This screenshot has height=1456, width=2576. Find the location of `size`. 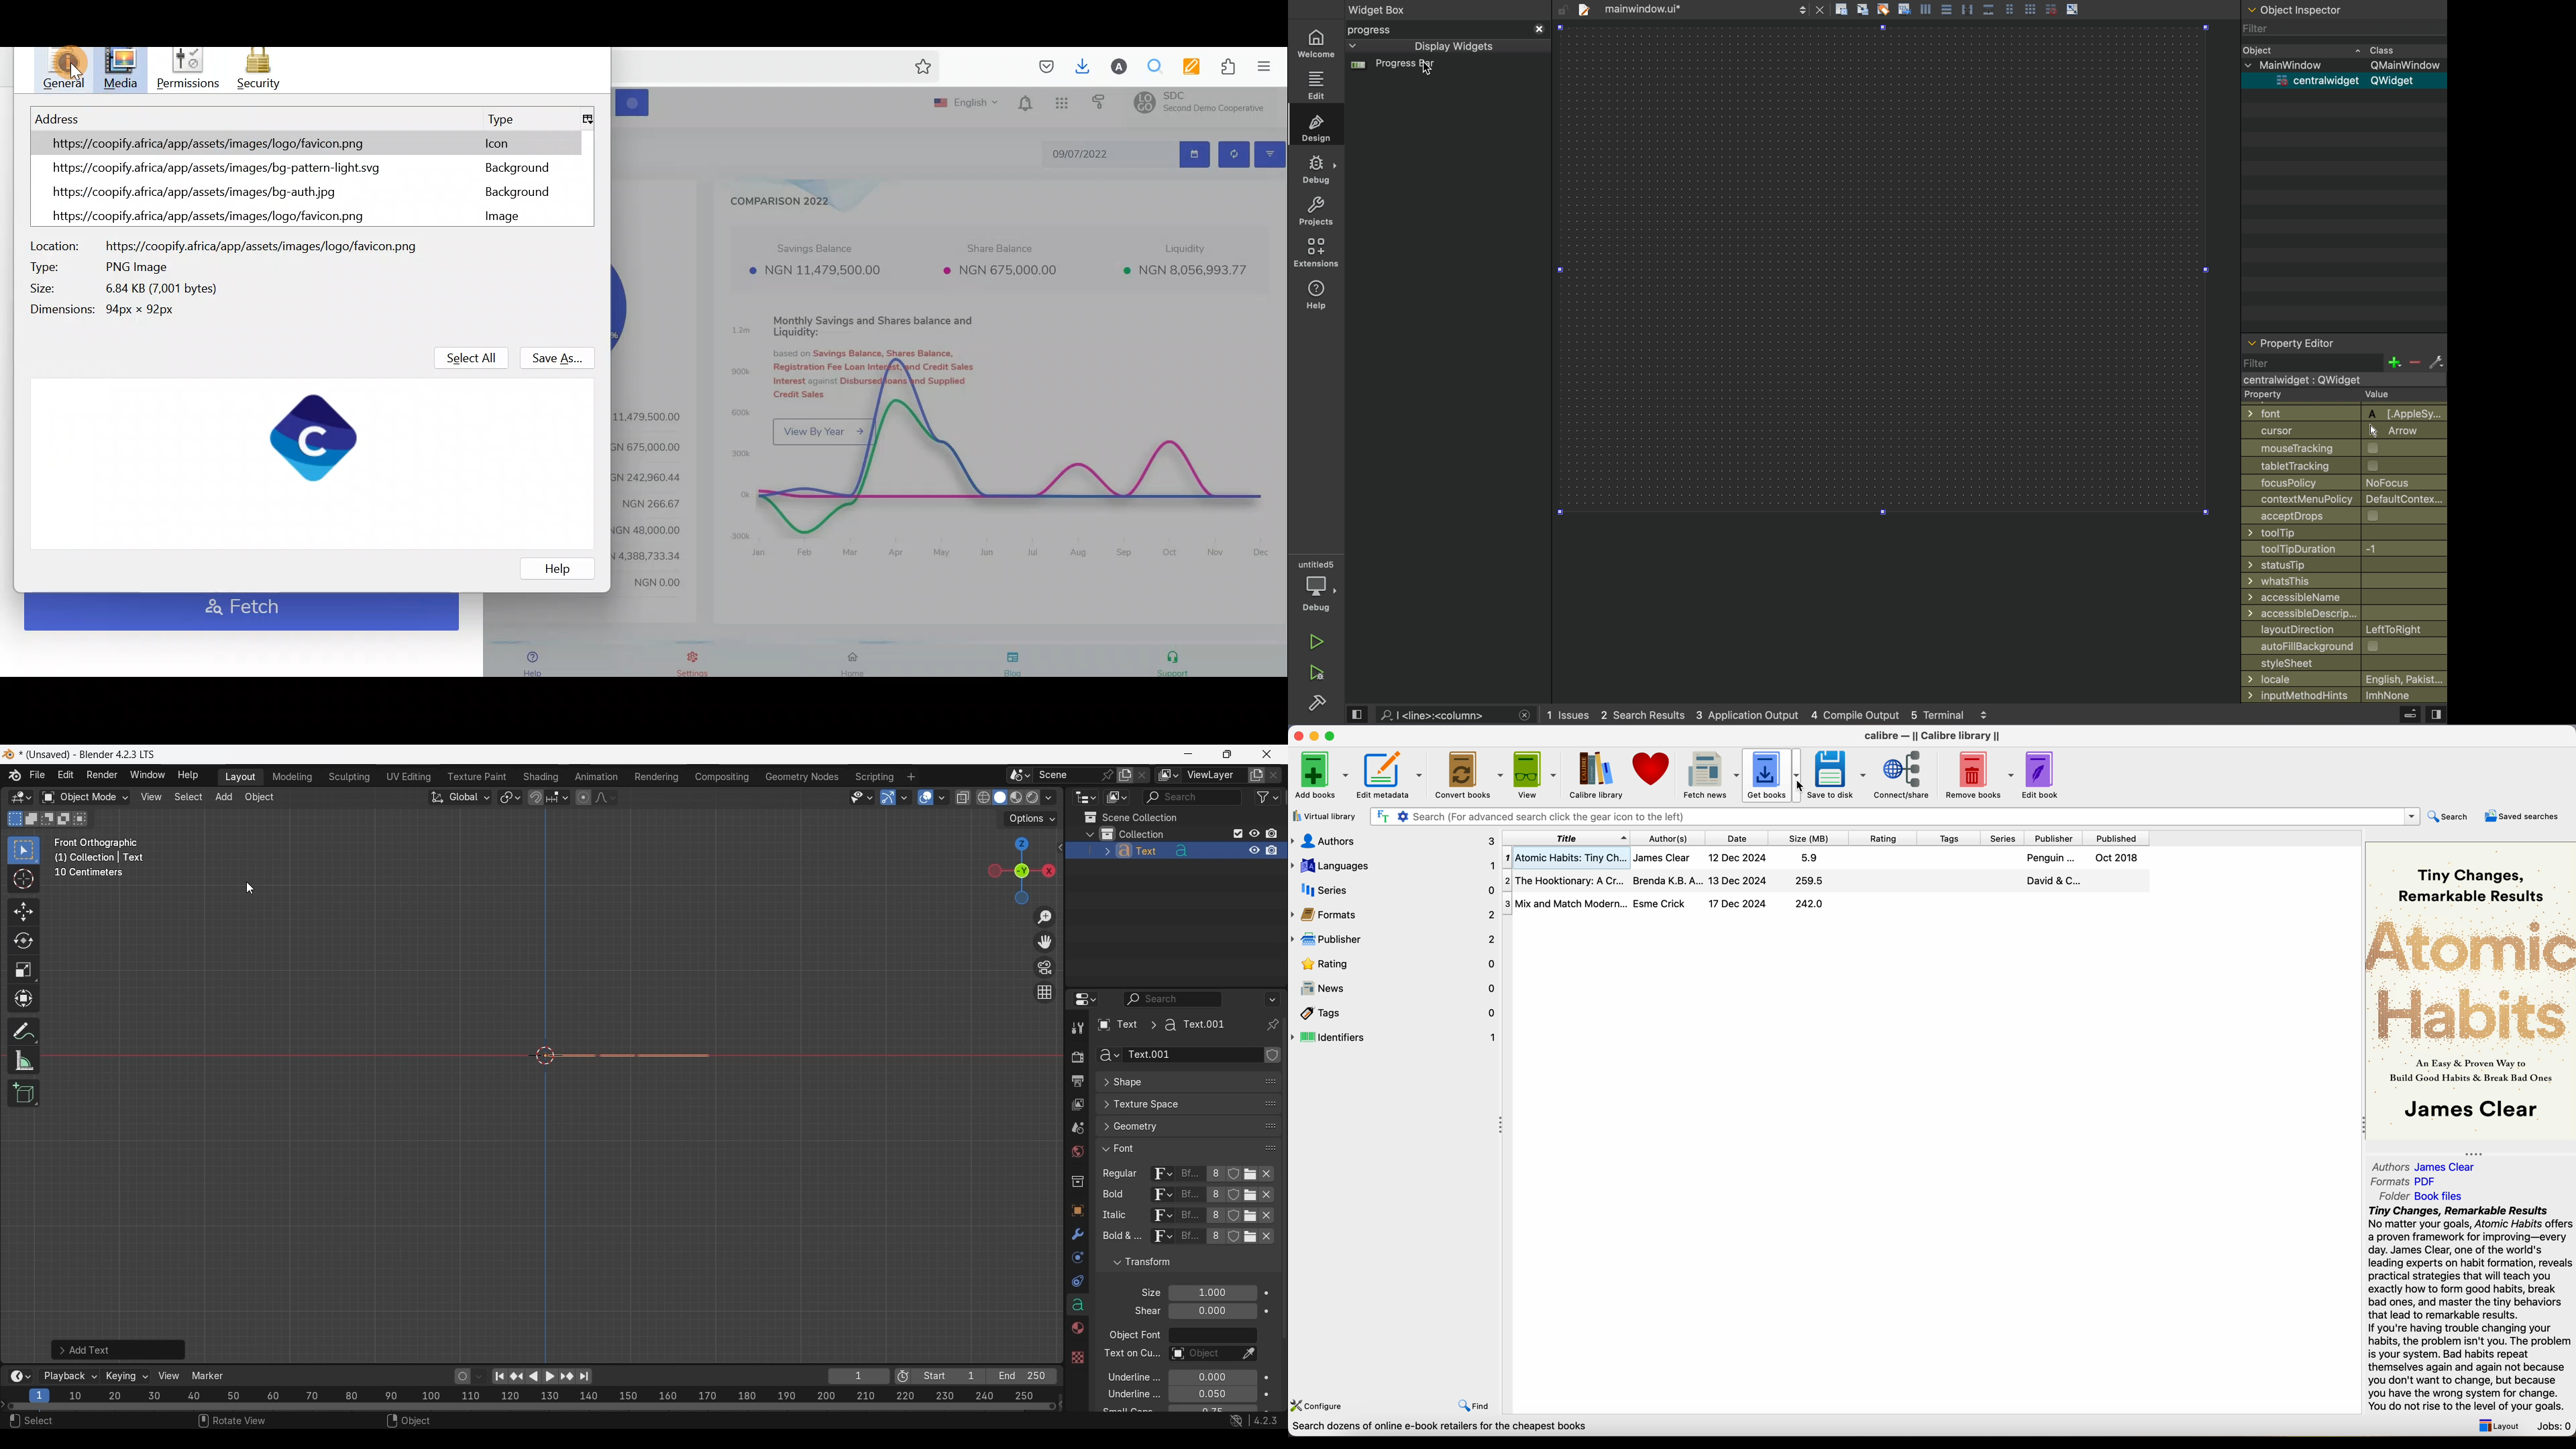

size is located at coordinates (1810, 839).